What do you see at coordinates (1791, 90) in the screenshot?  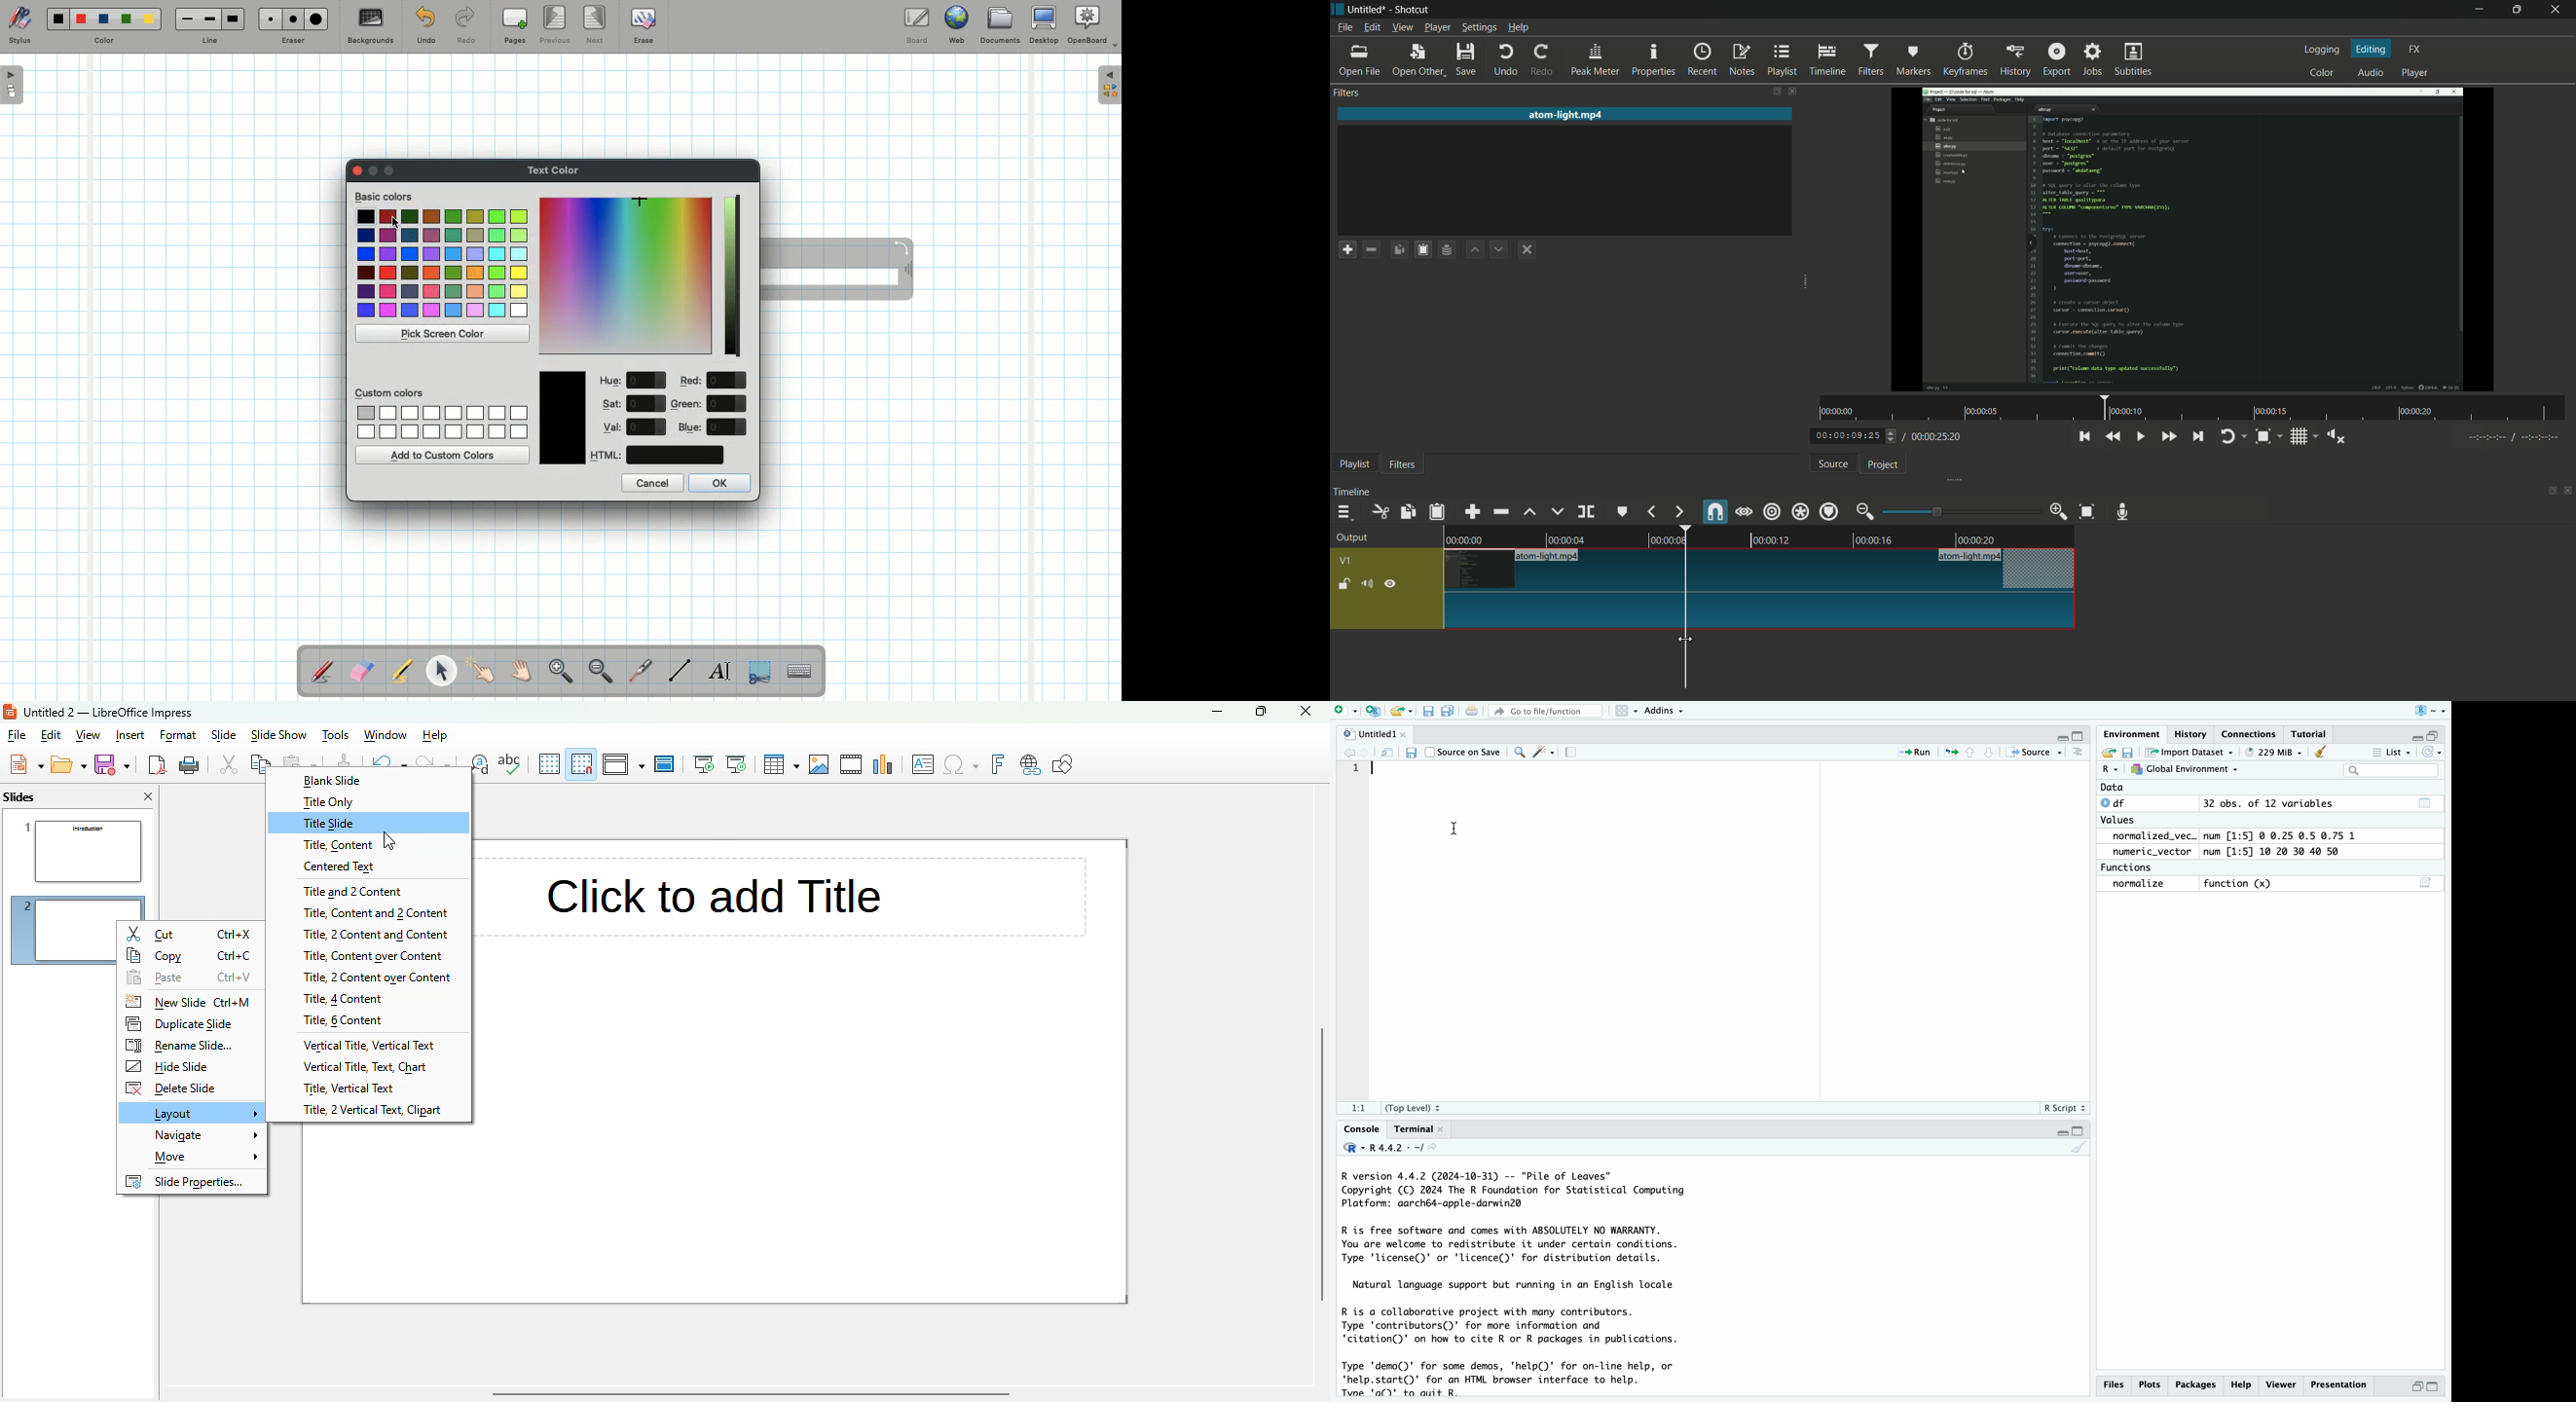 I see `close filter` at bounding box center [1791, 90].